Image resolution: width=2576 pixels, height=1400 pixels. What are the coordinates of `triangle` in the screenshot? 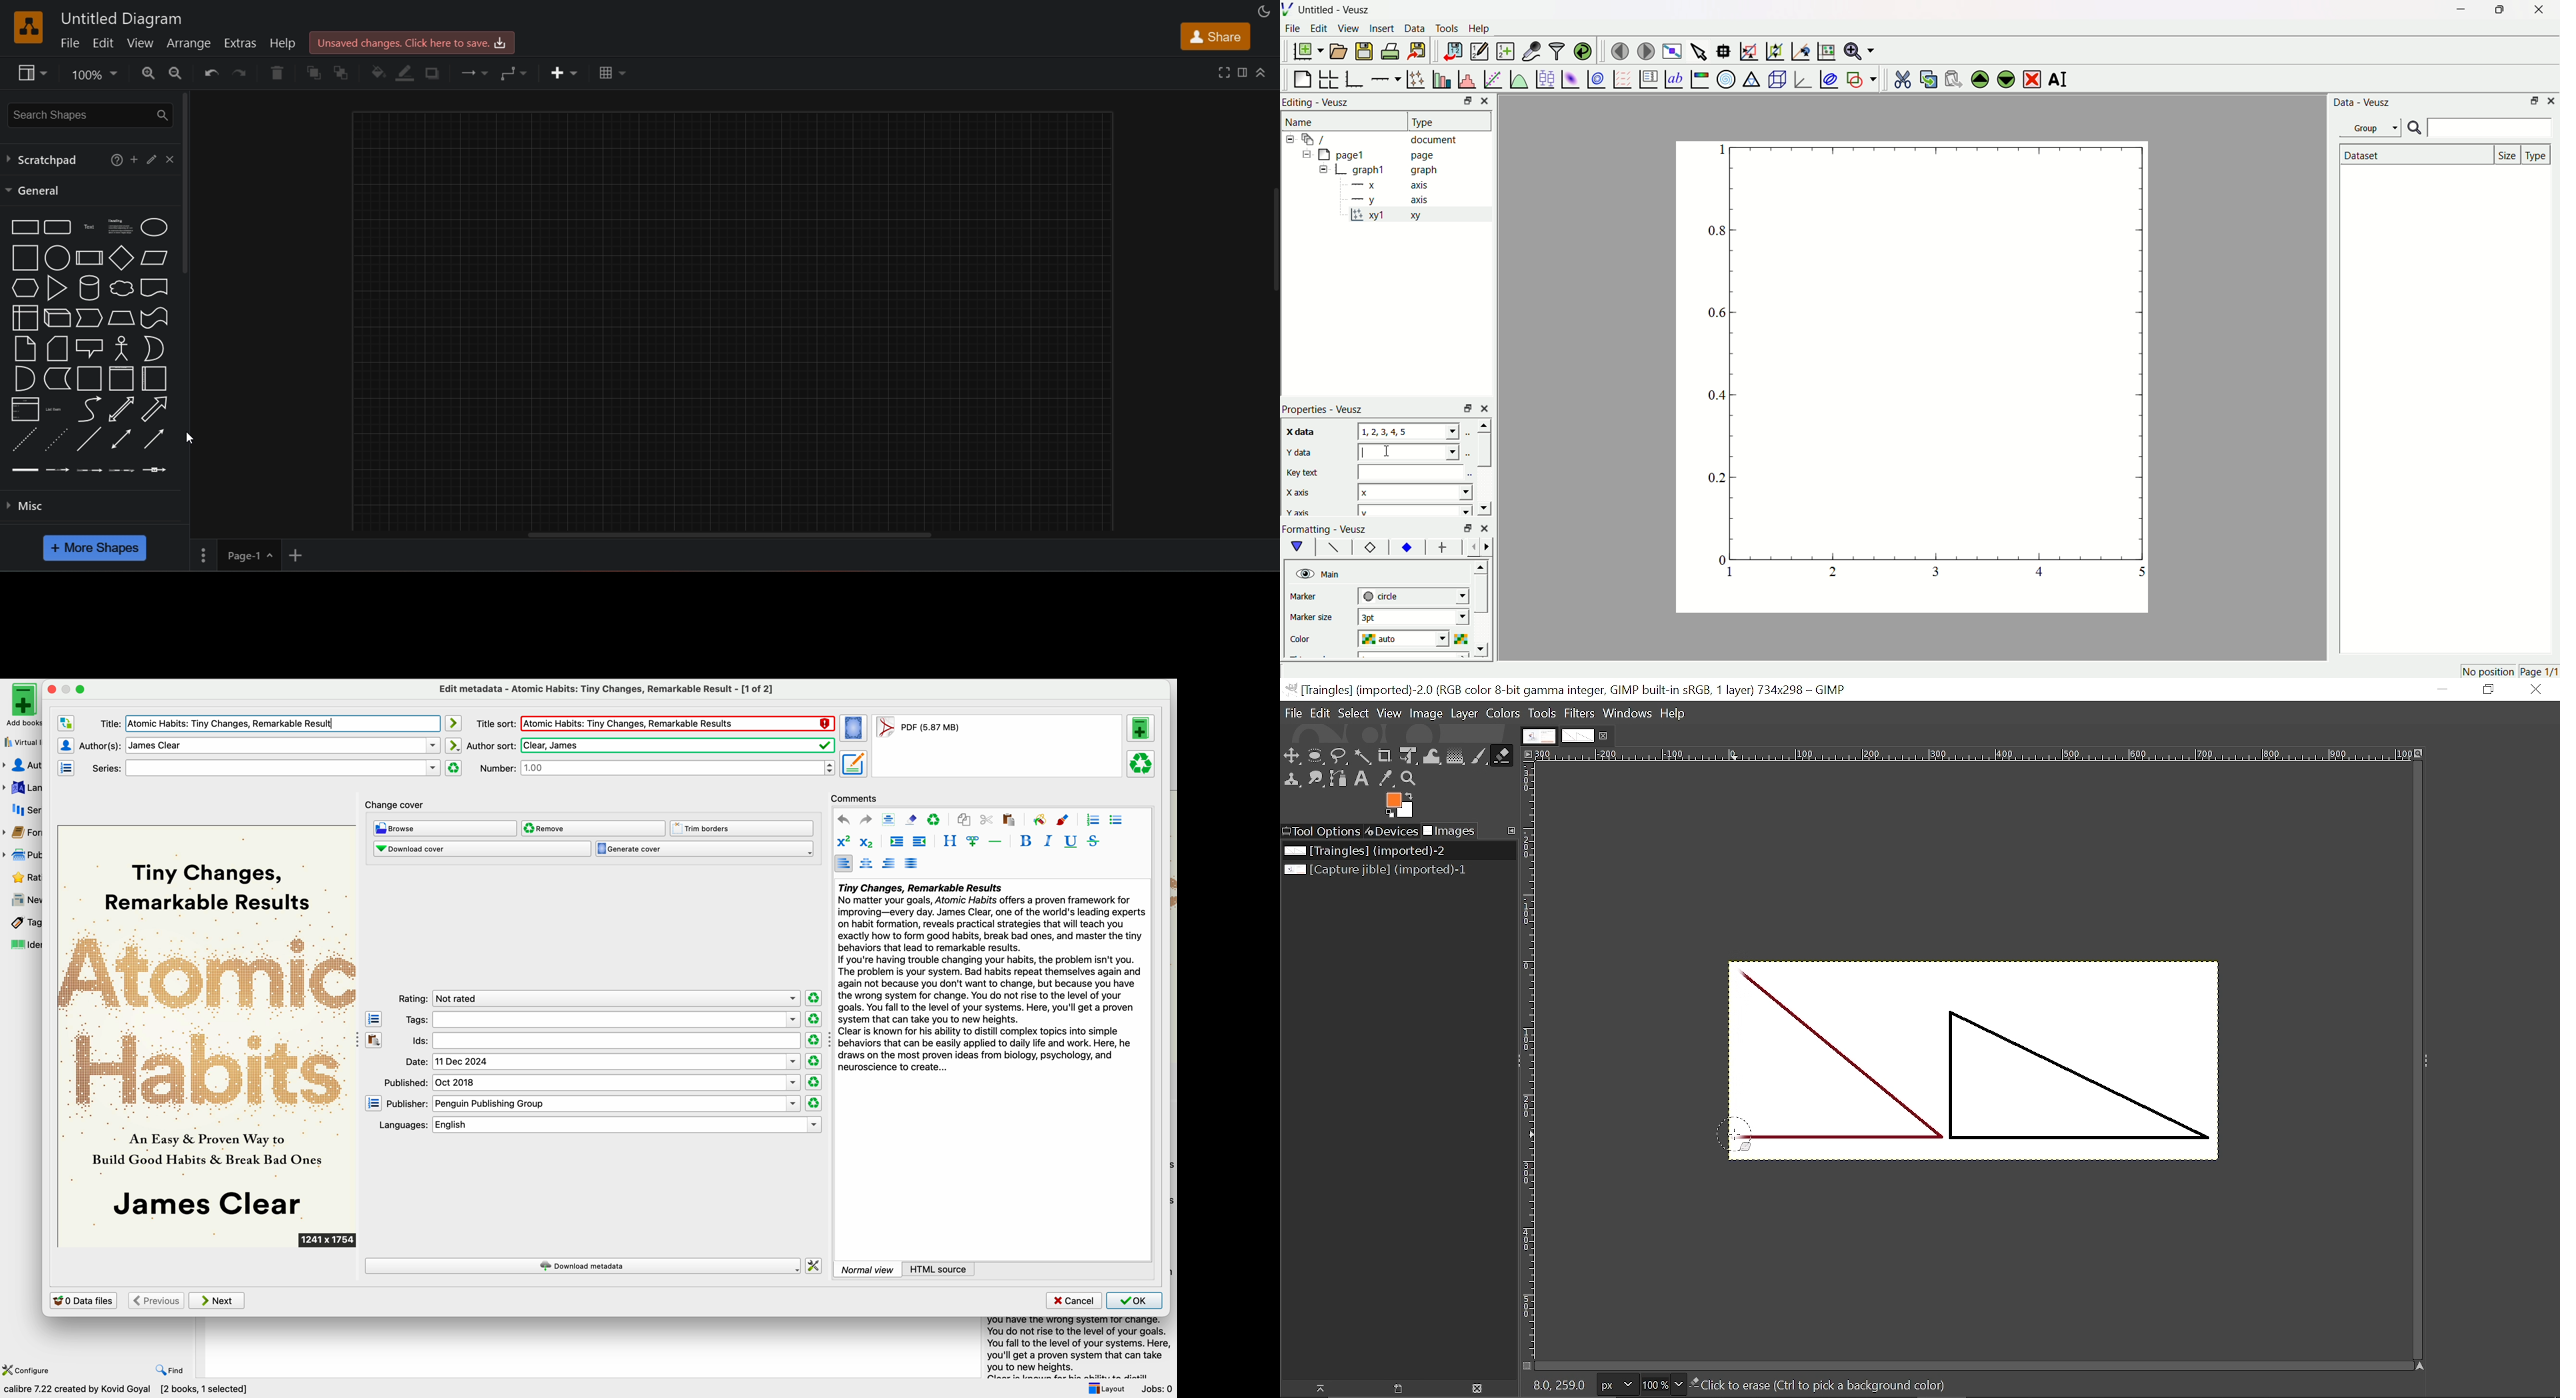 It's located at (56, 287).